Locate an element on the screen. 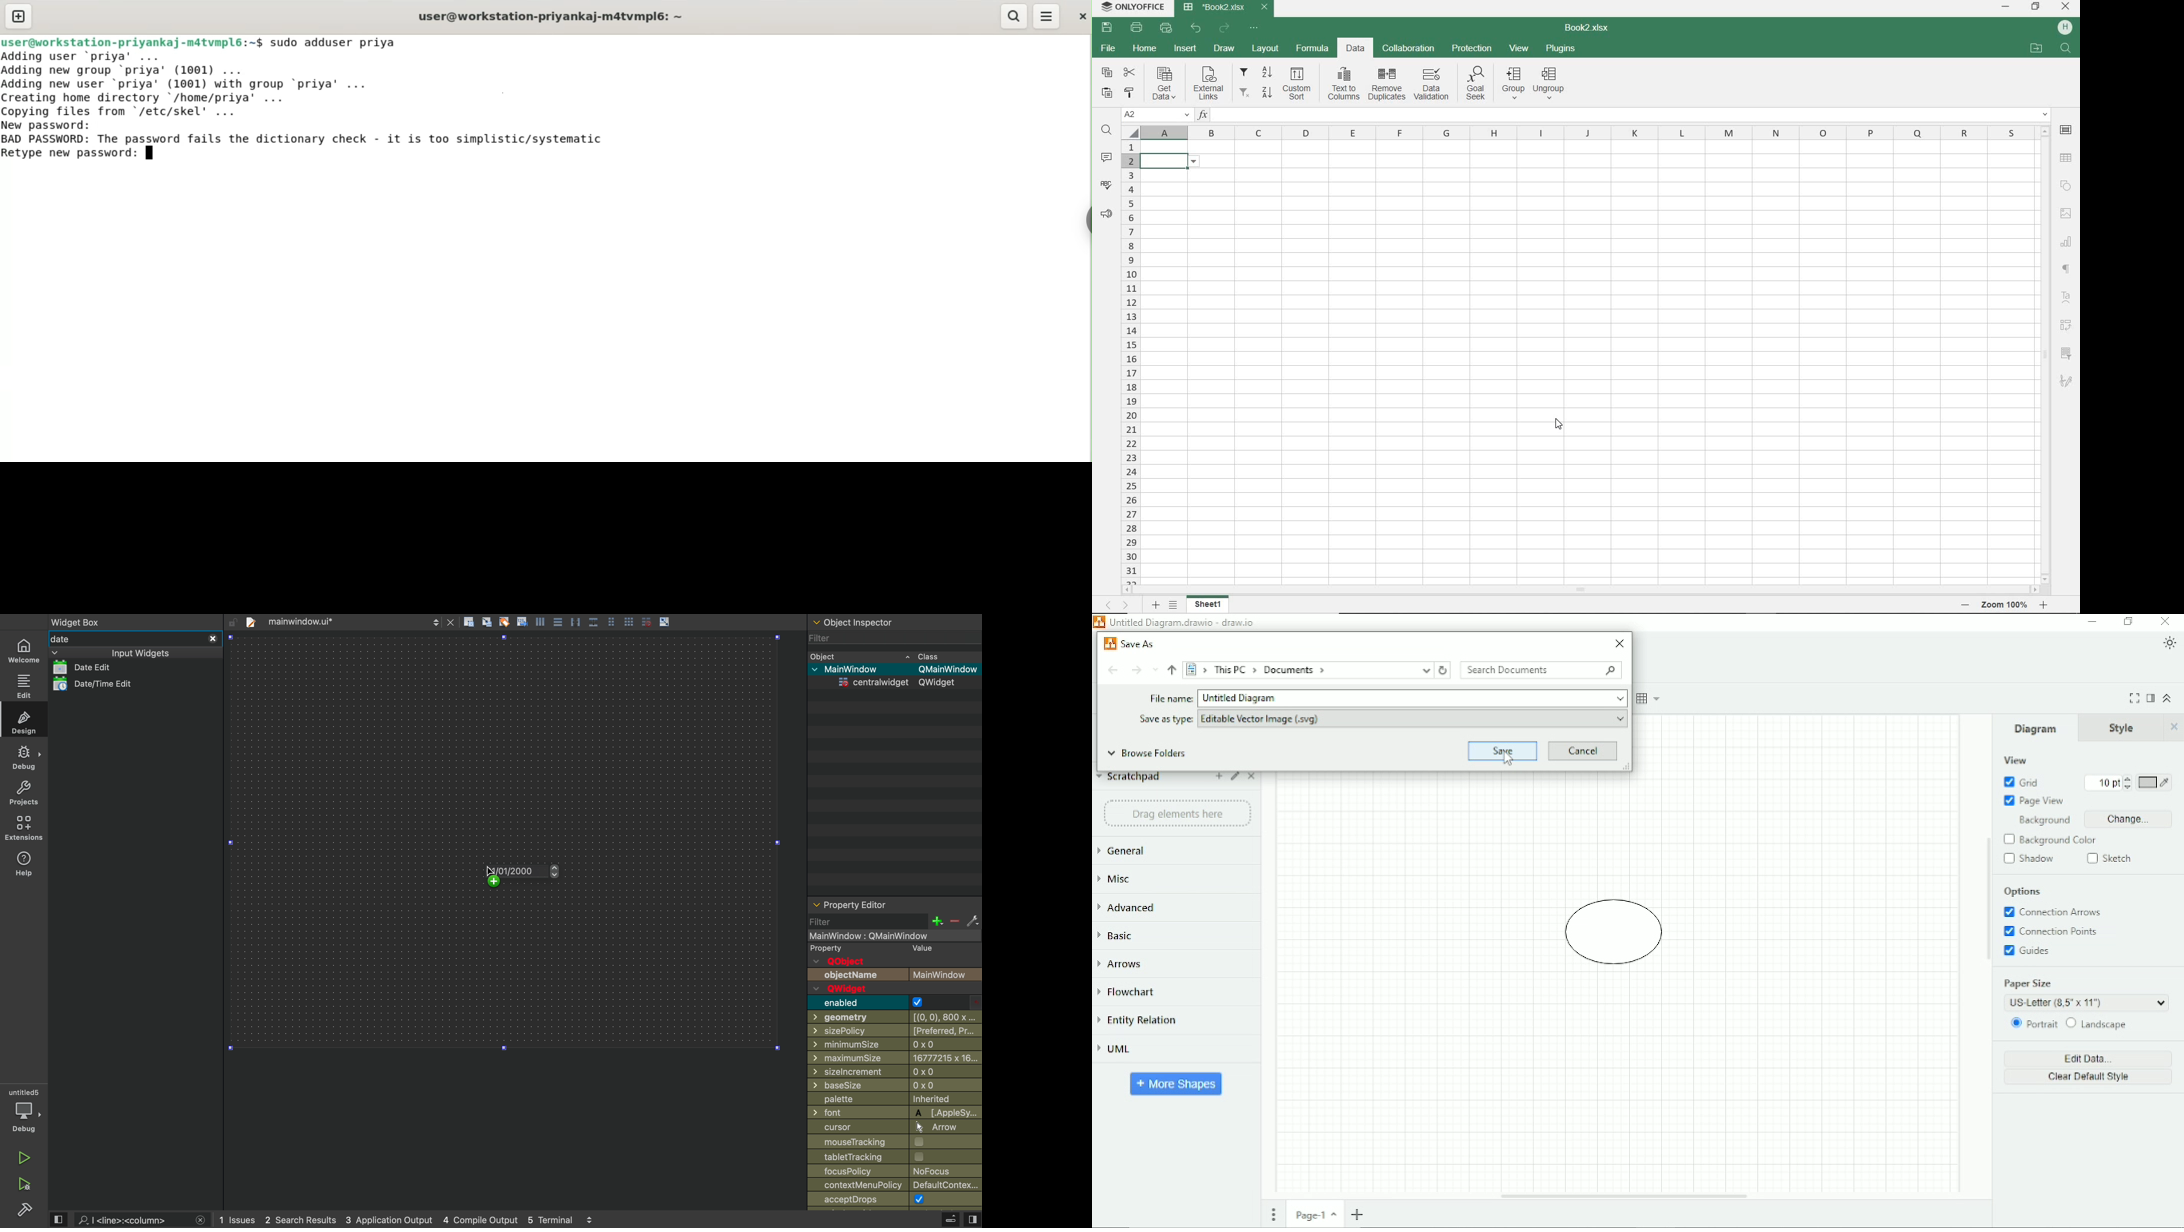  tabletracking is located at coordinates (895, 1157).